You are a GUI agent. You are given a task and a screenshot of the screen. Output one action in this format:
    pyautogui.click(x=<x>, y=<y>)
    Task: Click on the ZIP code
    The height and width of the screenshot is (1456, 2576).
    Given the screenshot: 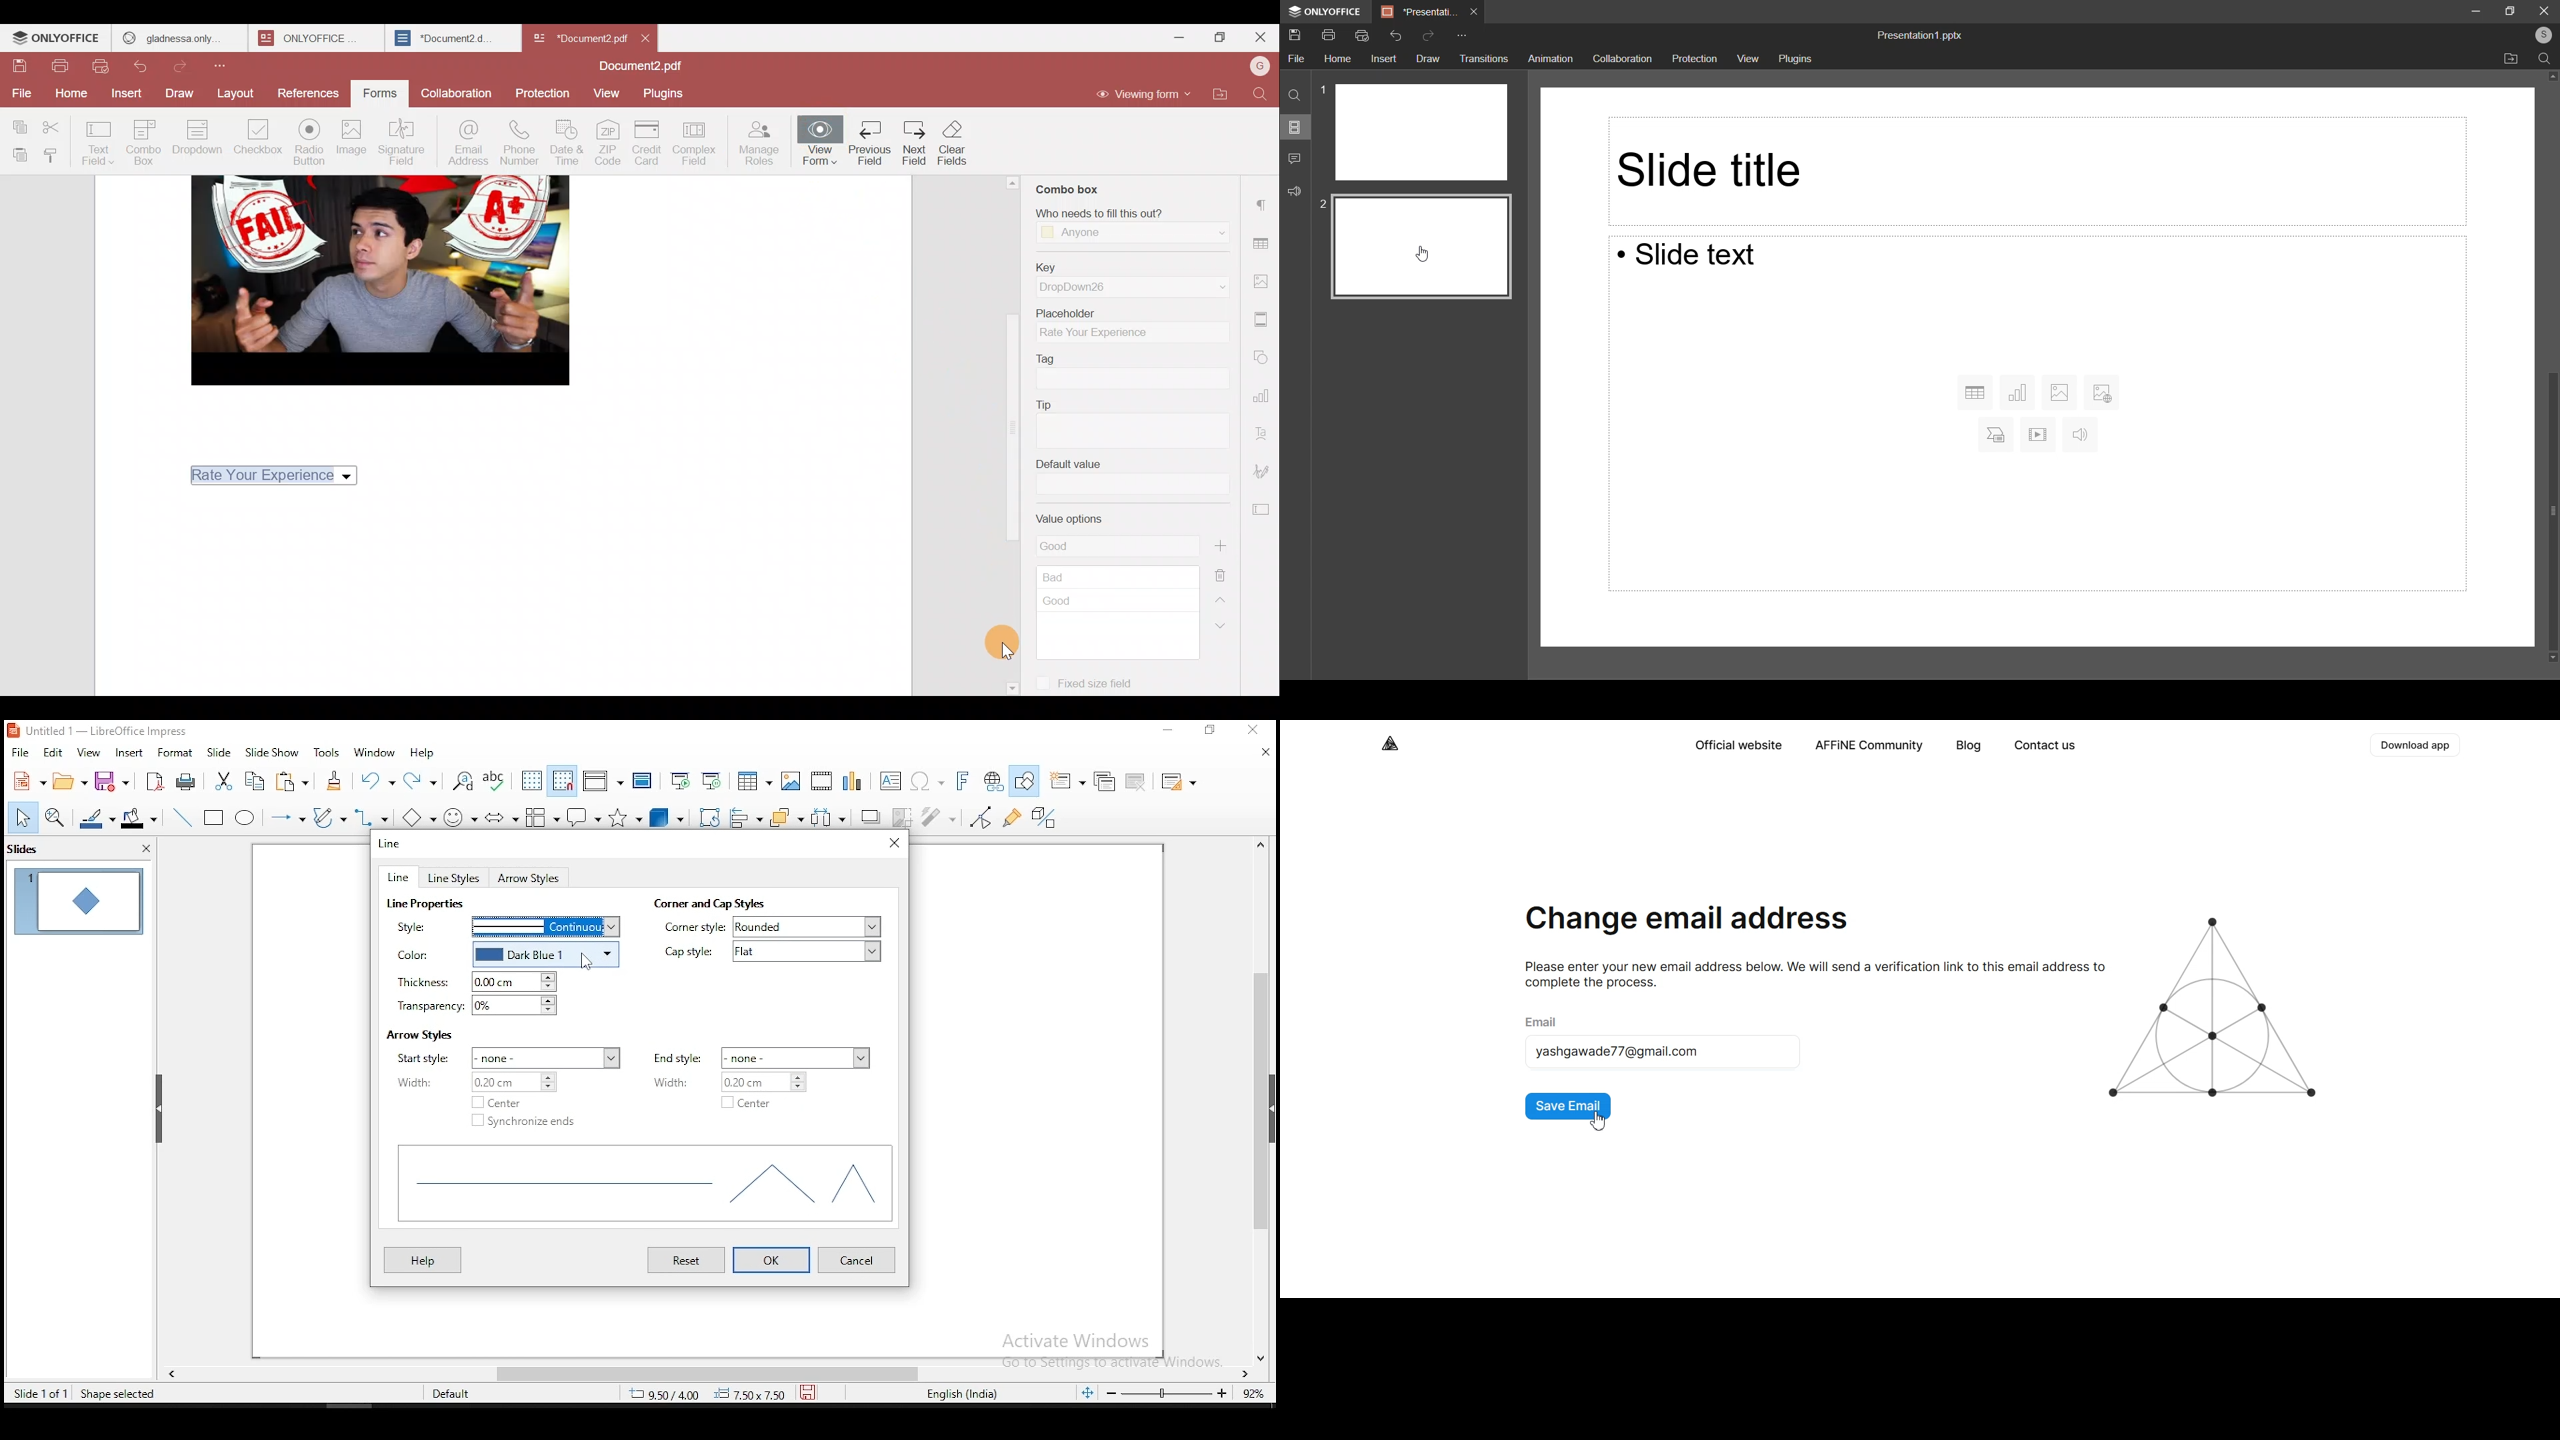 What is the action you would take?
    pyautogui.click(x=609, y=144)
    